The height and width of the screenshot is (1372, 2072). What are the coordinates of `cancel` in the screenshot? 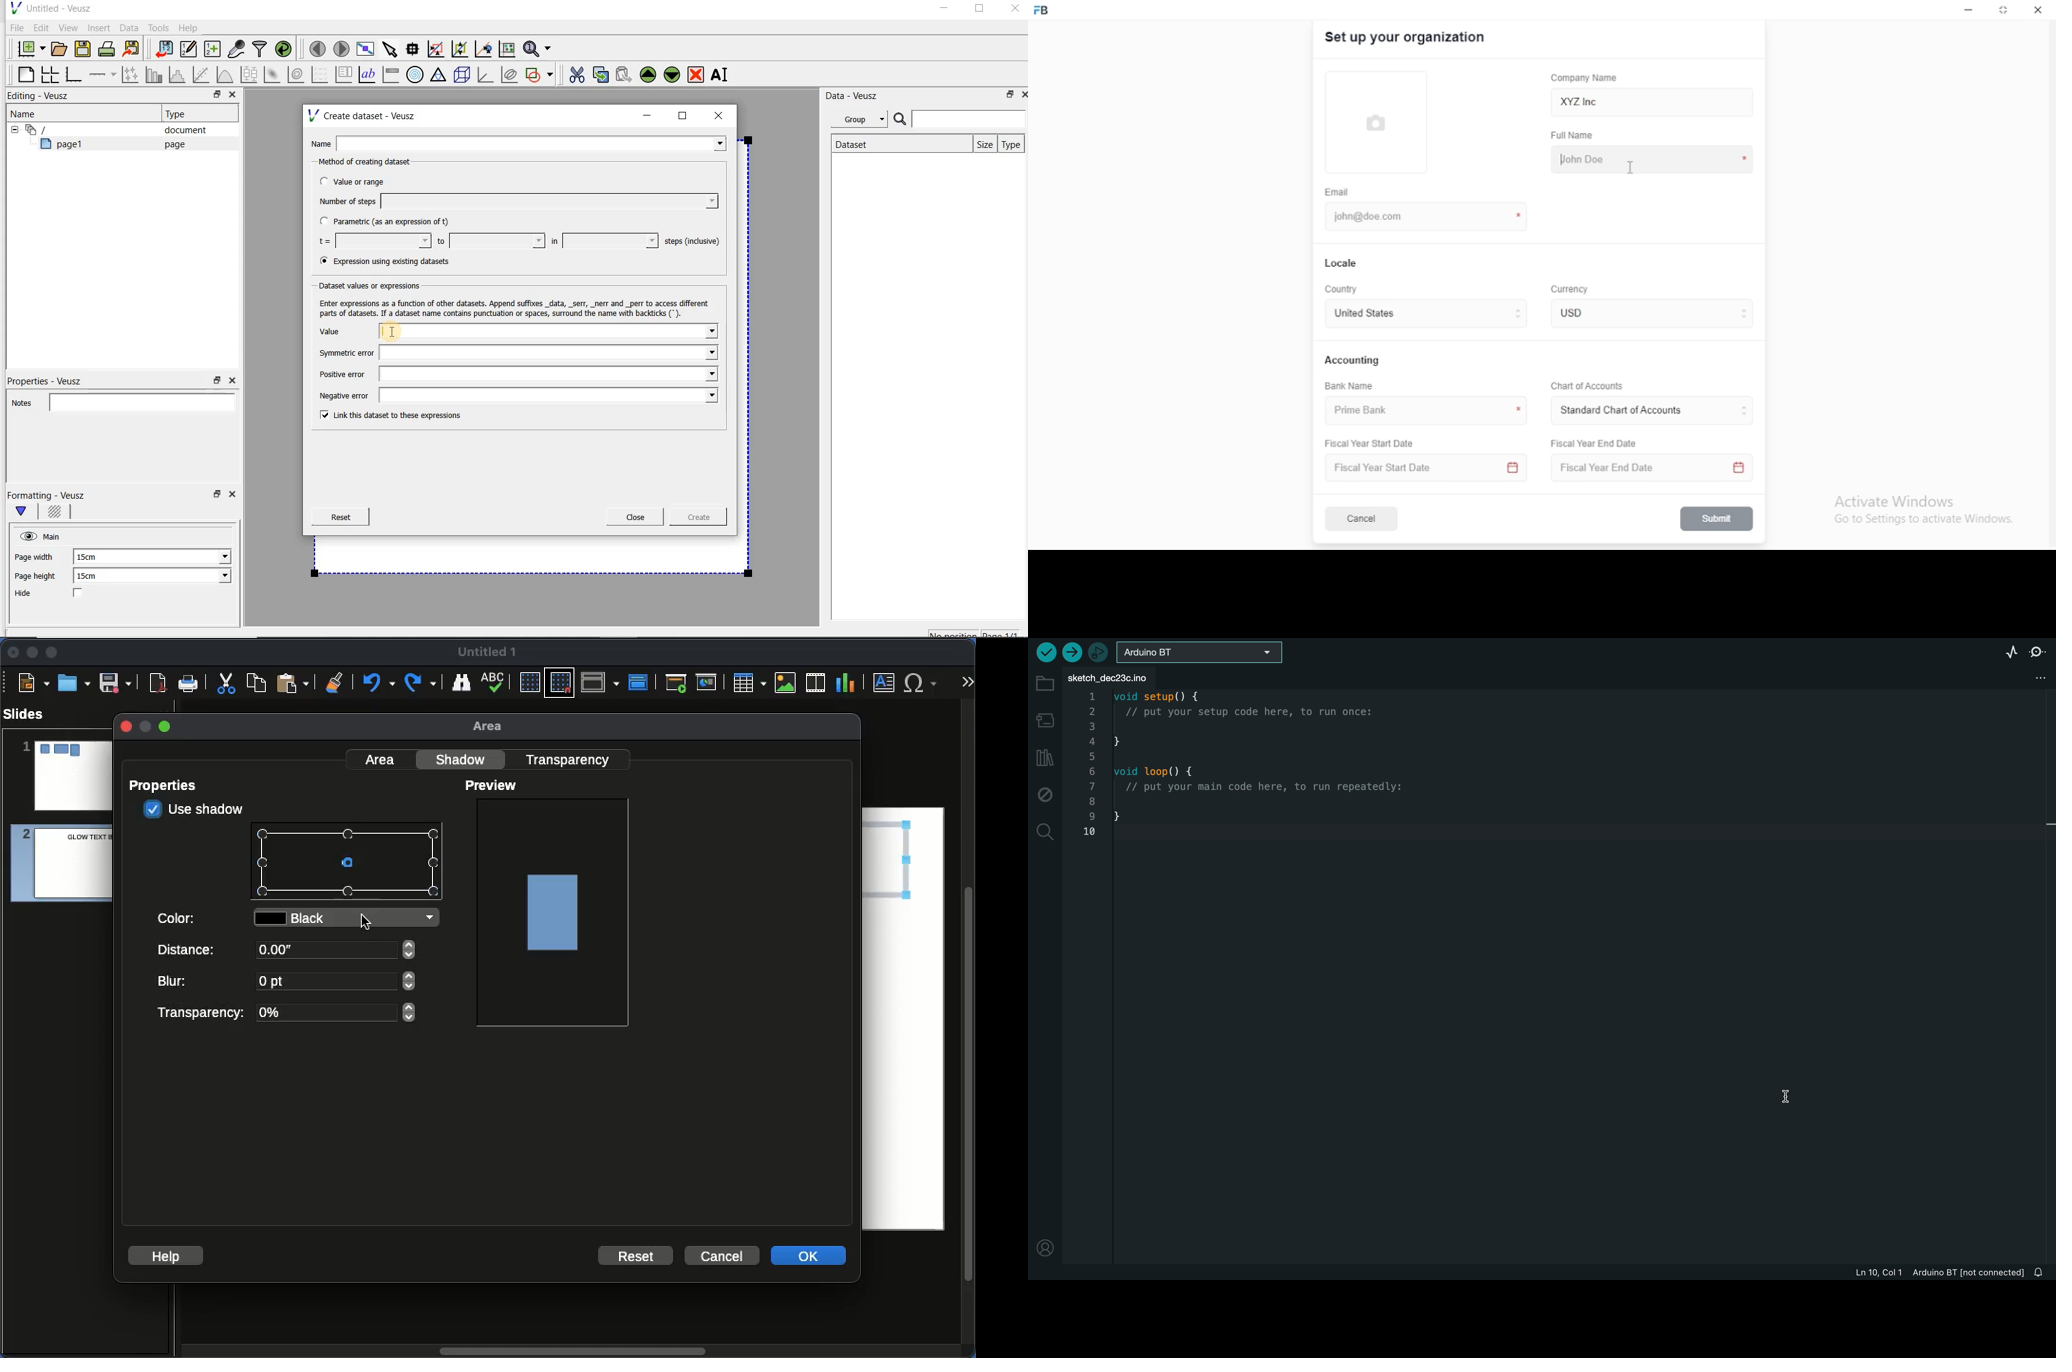 It's located at (1361, 520).